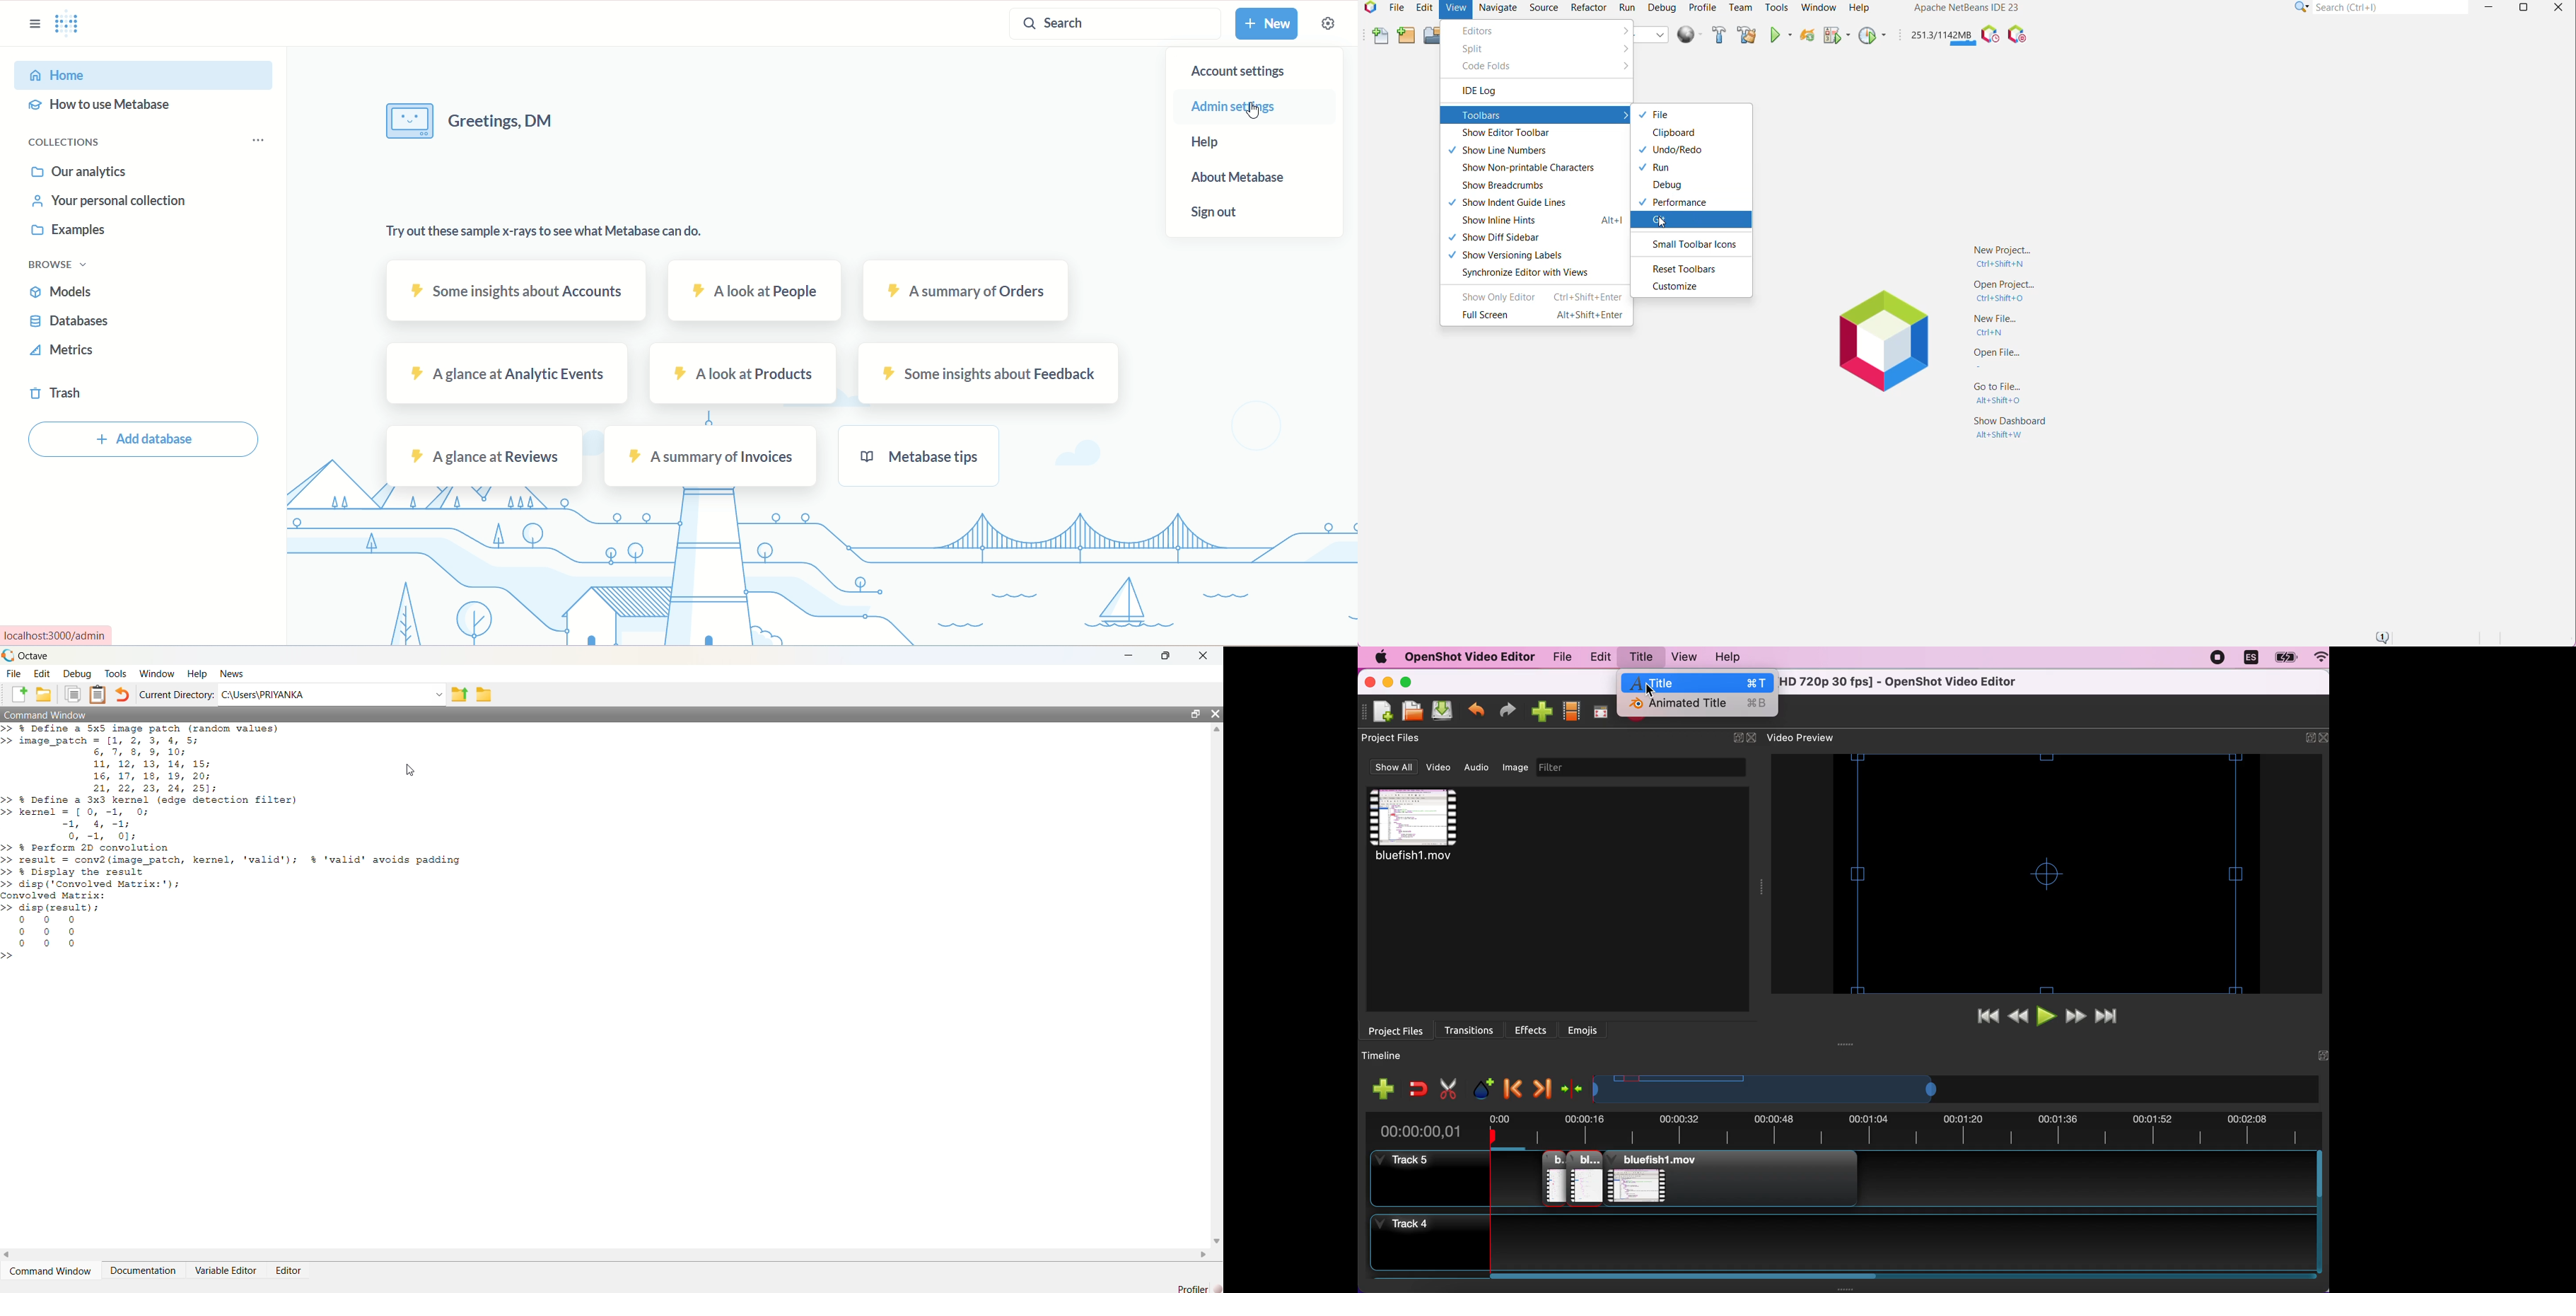 This screenshot has height=1316, width=2576. Describe the element at coordinates (1696, 683) in the screenshot. I see `title` at that location.